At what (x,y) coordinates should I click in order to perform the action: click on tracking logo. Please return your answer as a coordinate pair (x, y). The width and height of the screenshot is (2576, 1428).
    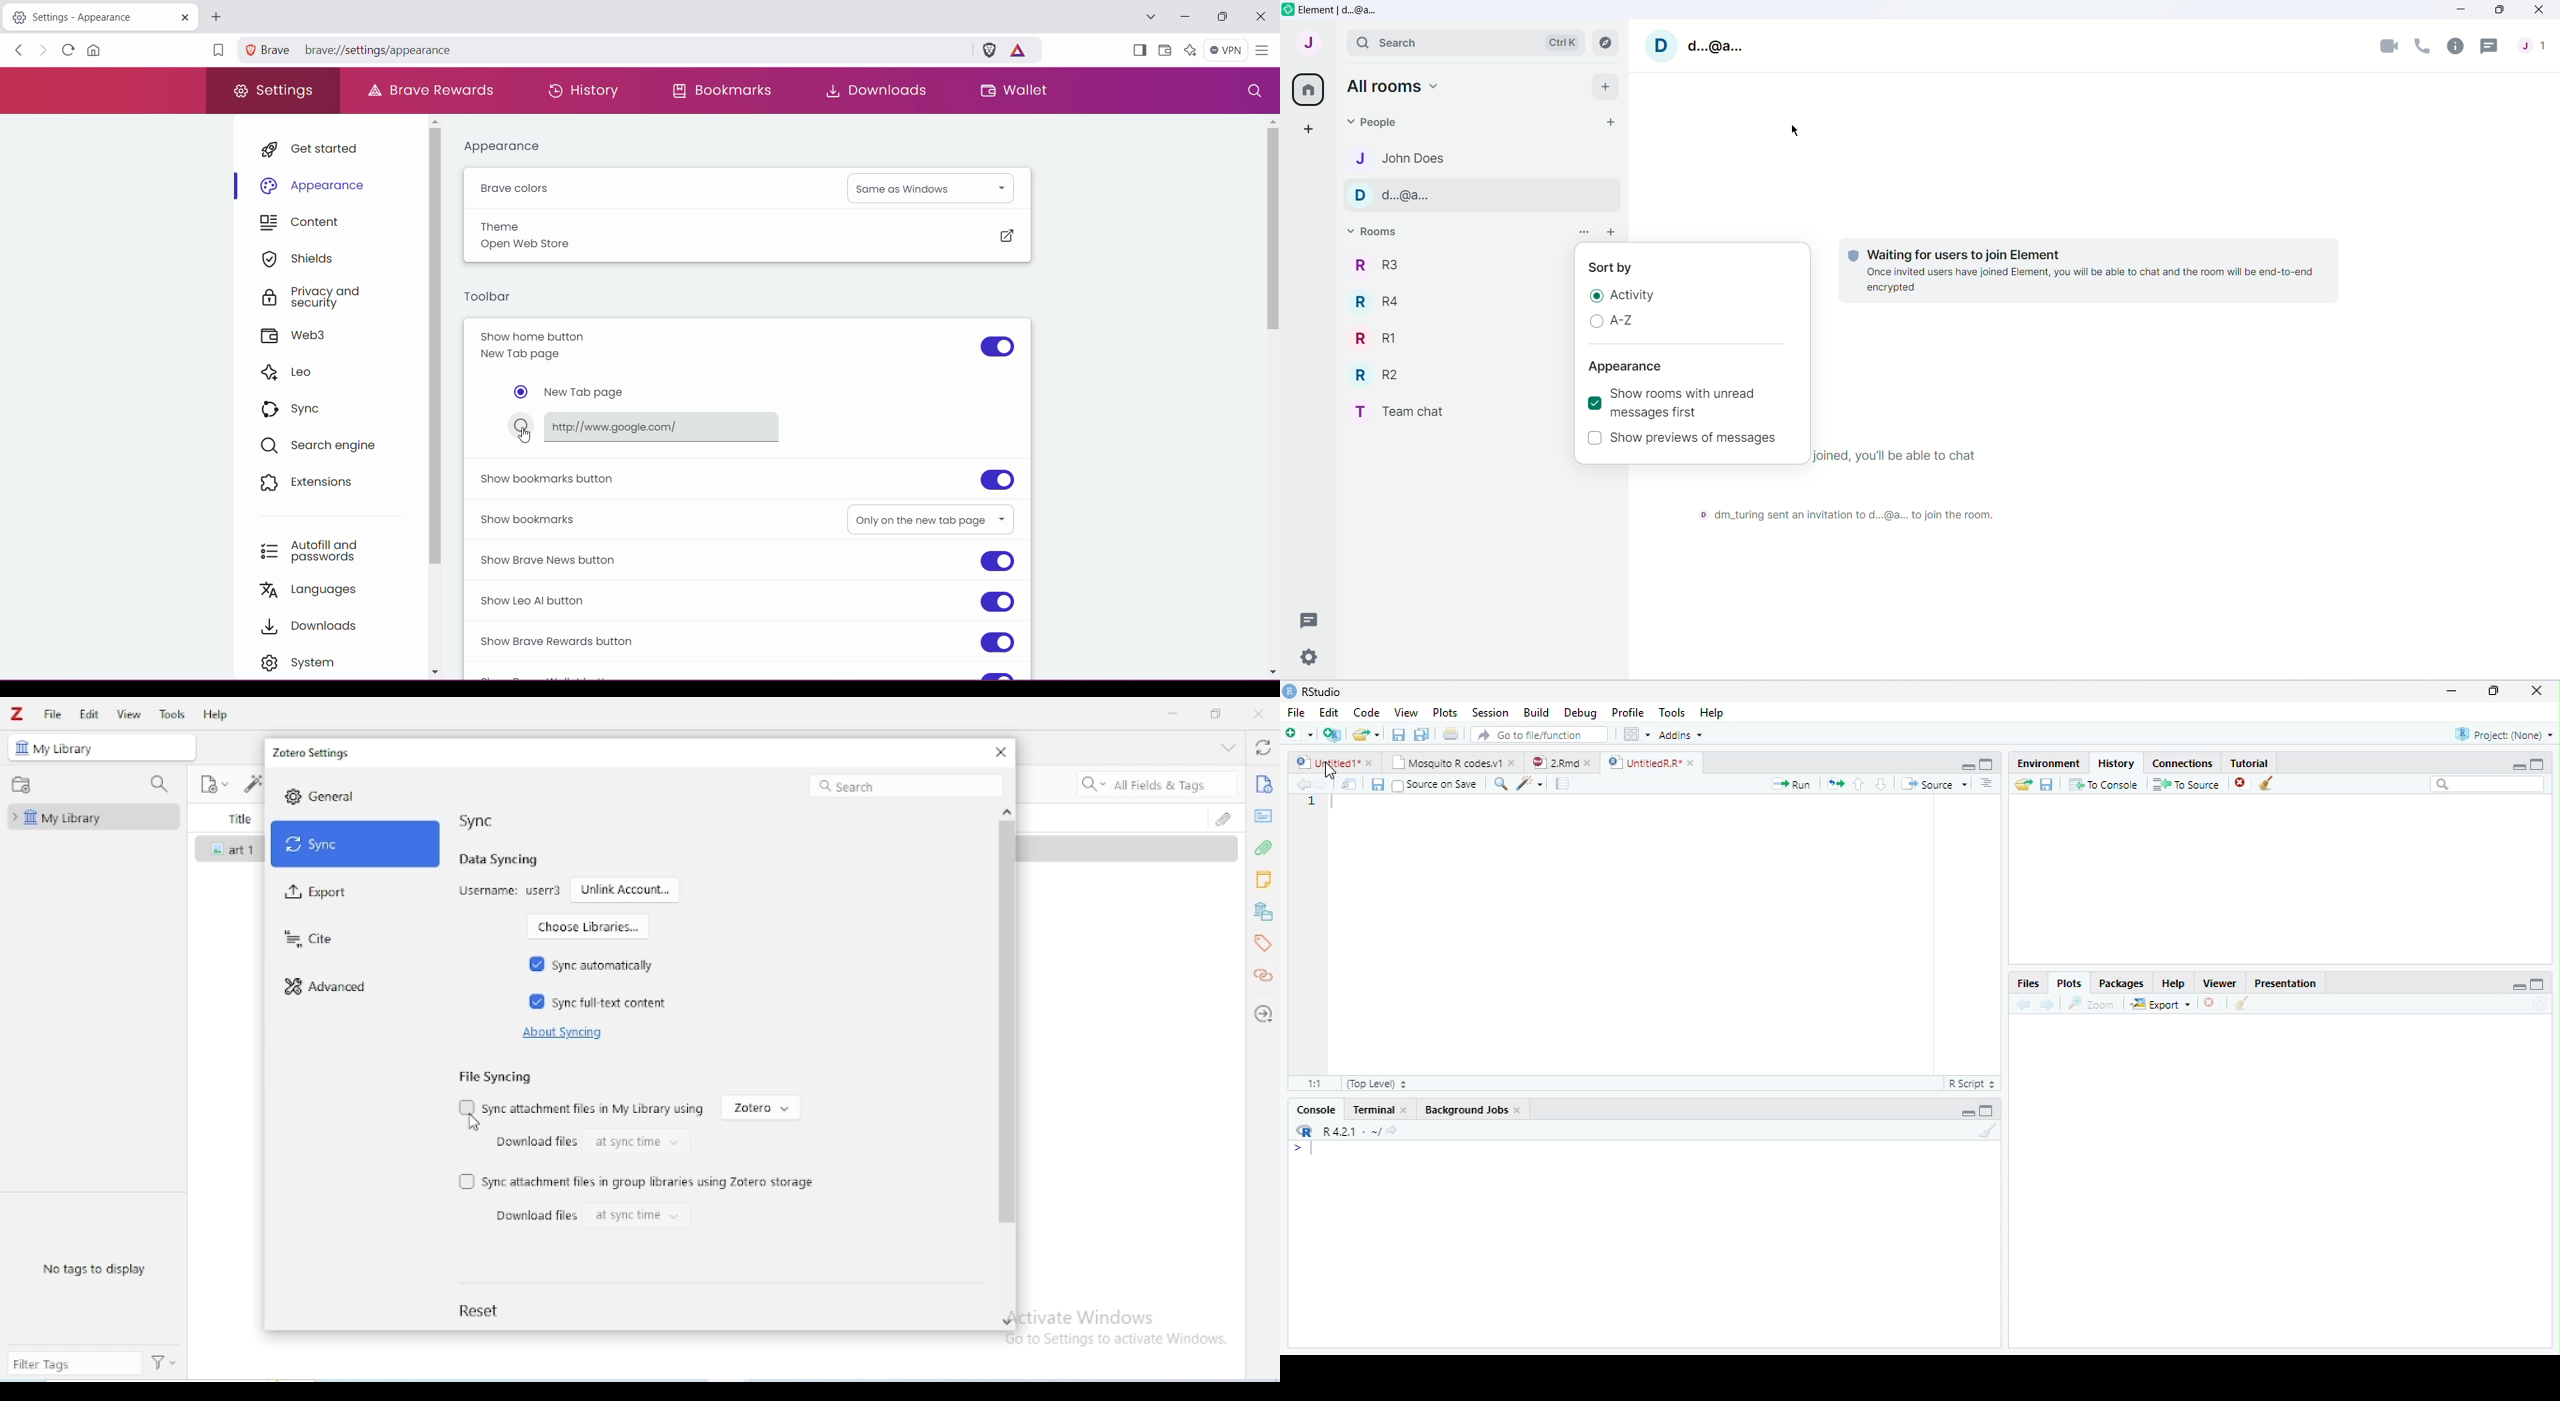
    Looking at the image, I should click on (1851, 255).